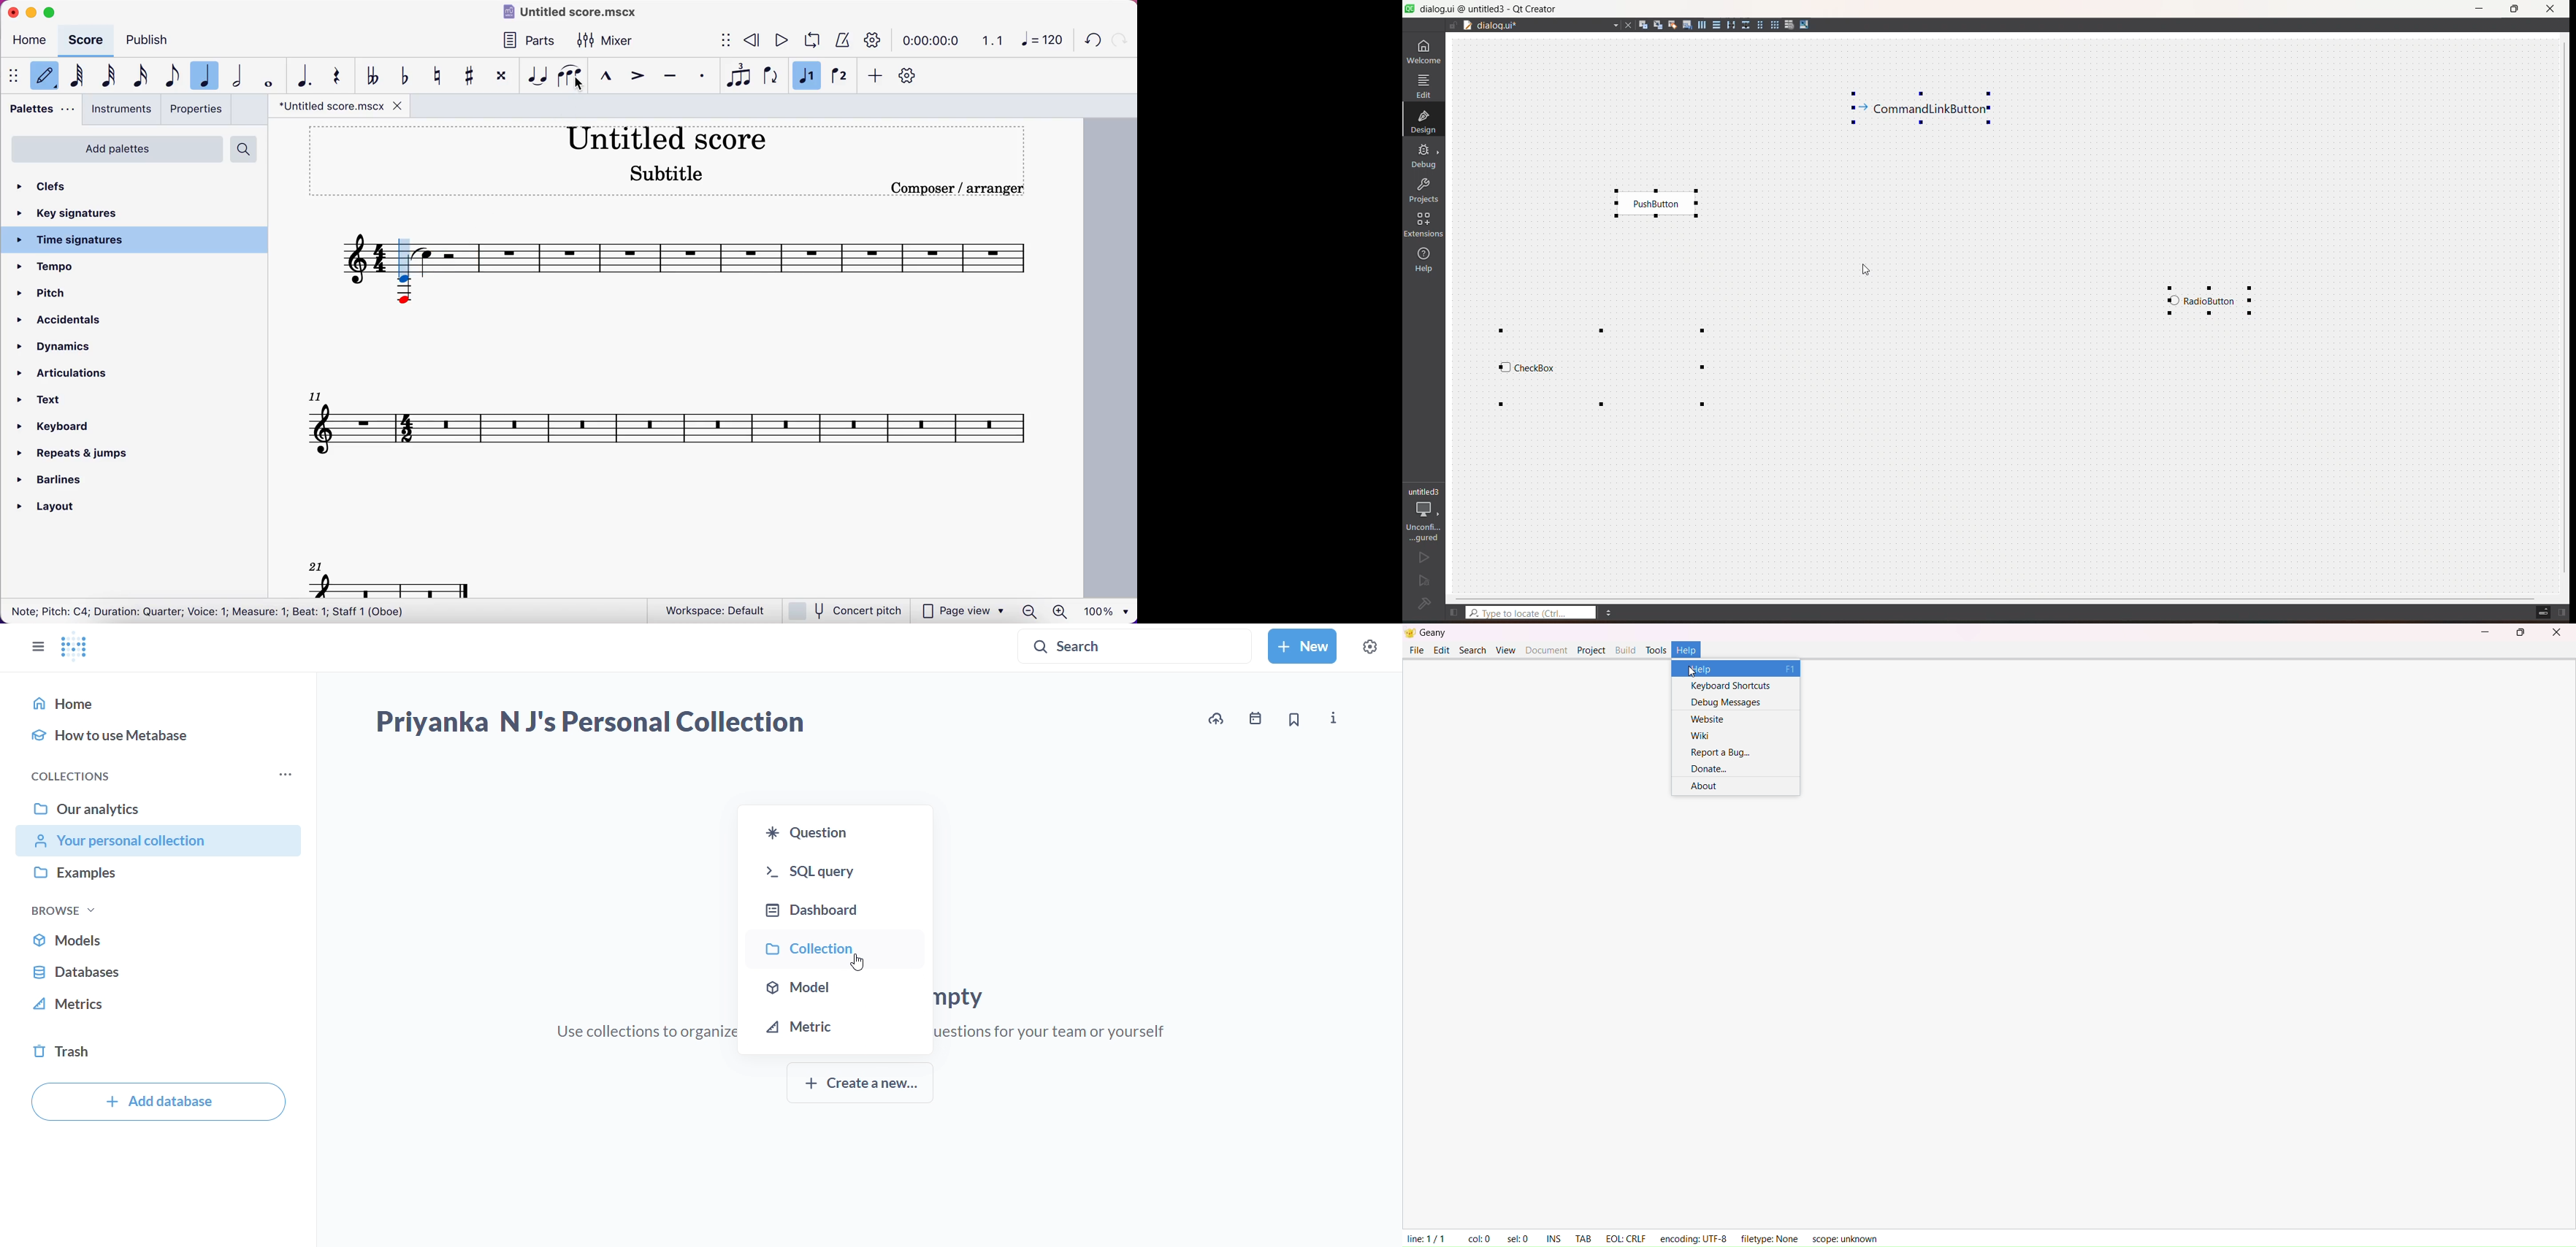 This screenshot has height=1260, width=2576. What do you see at coordinates (65, 508) in the screenshot?
I see `layout` at bounding box center [65, 508].